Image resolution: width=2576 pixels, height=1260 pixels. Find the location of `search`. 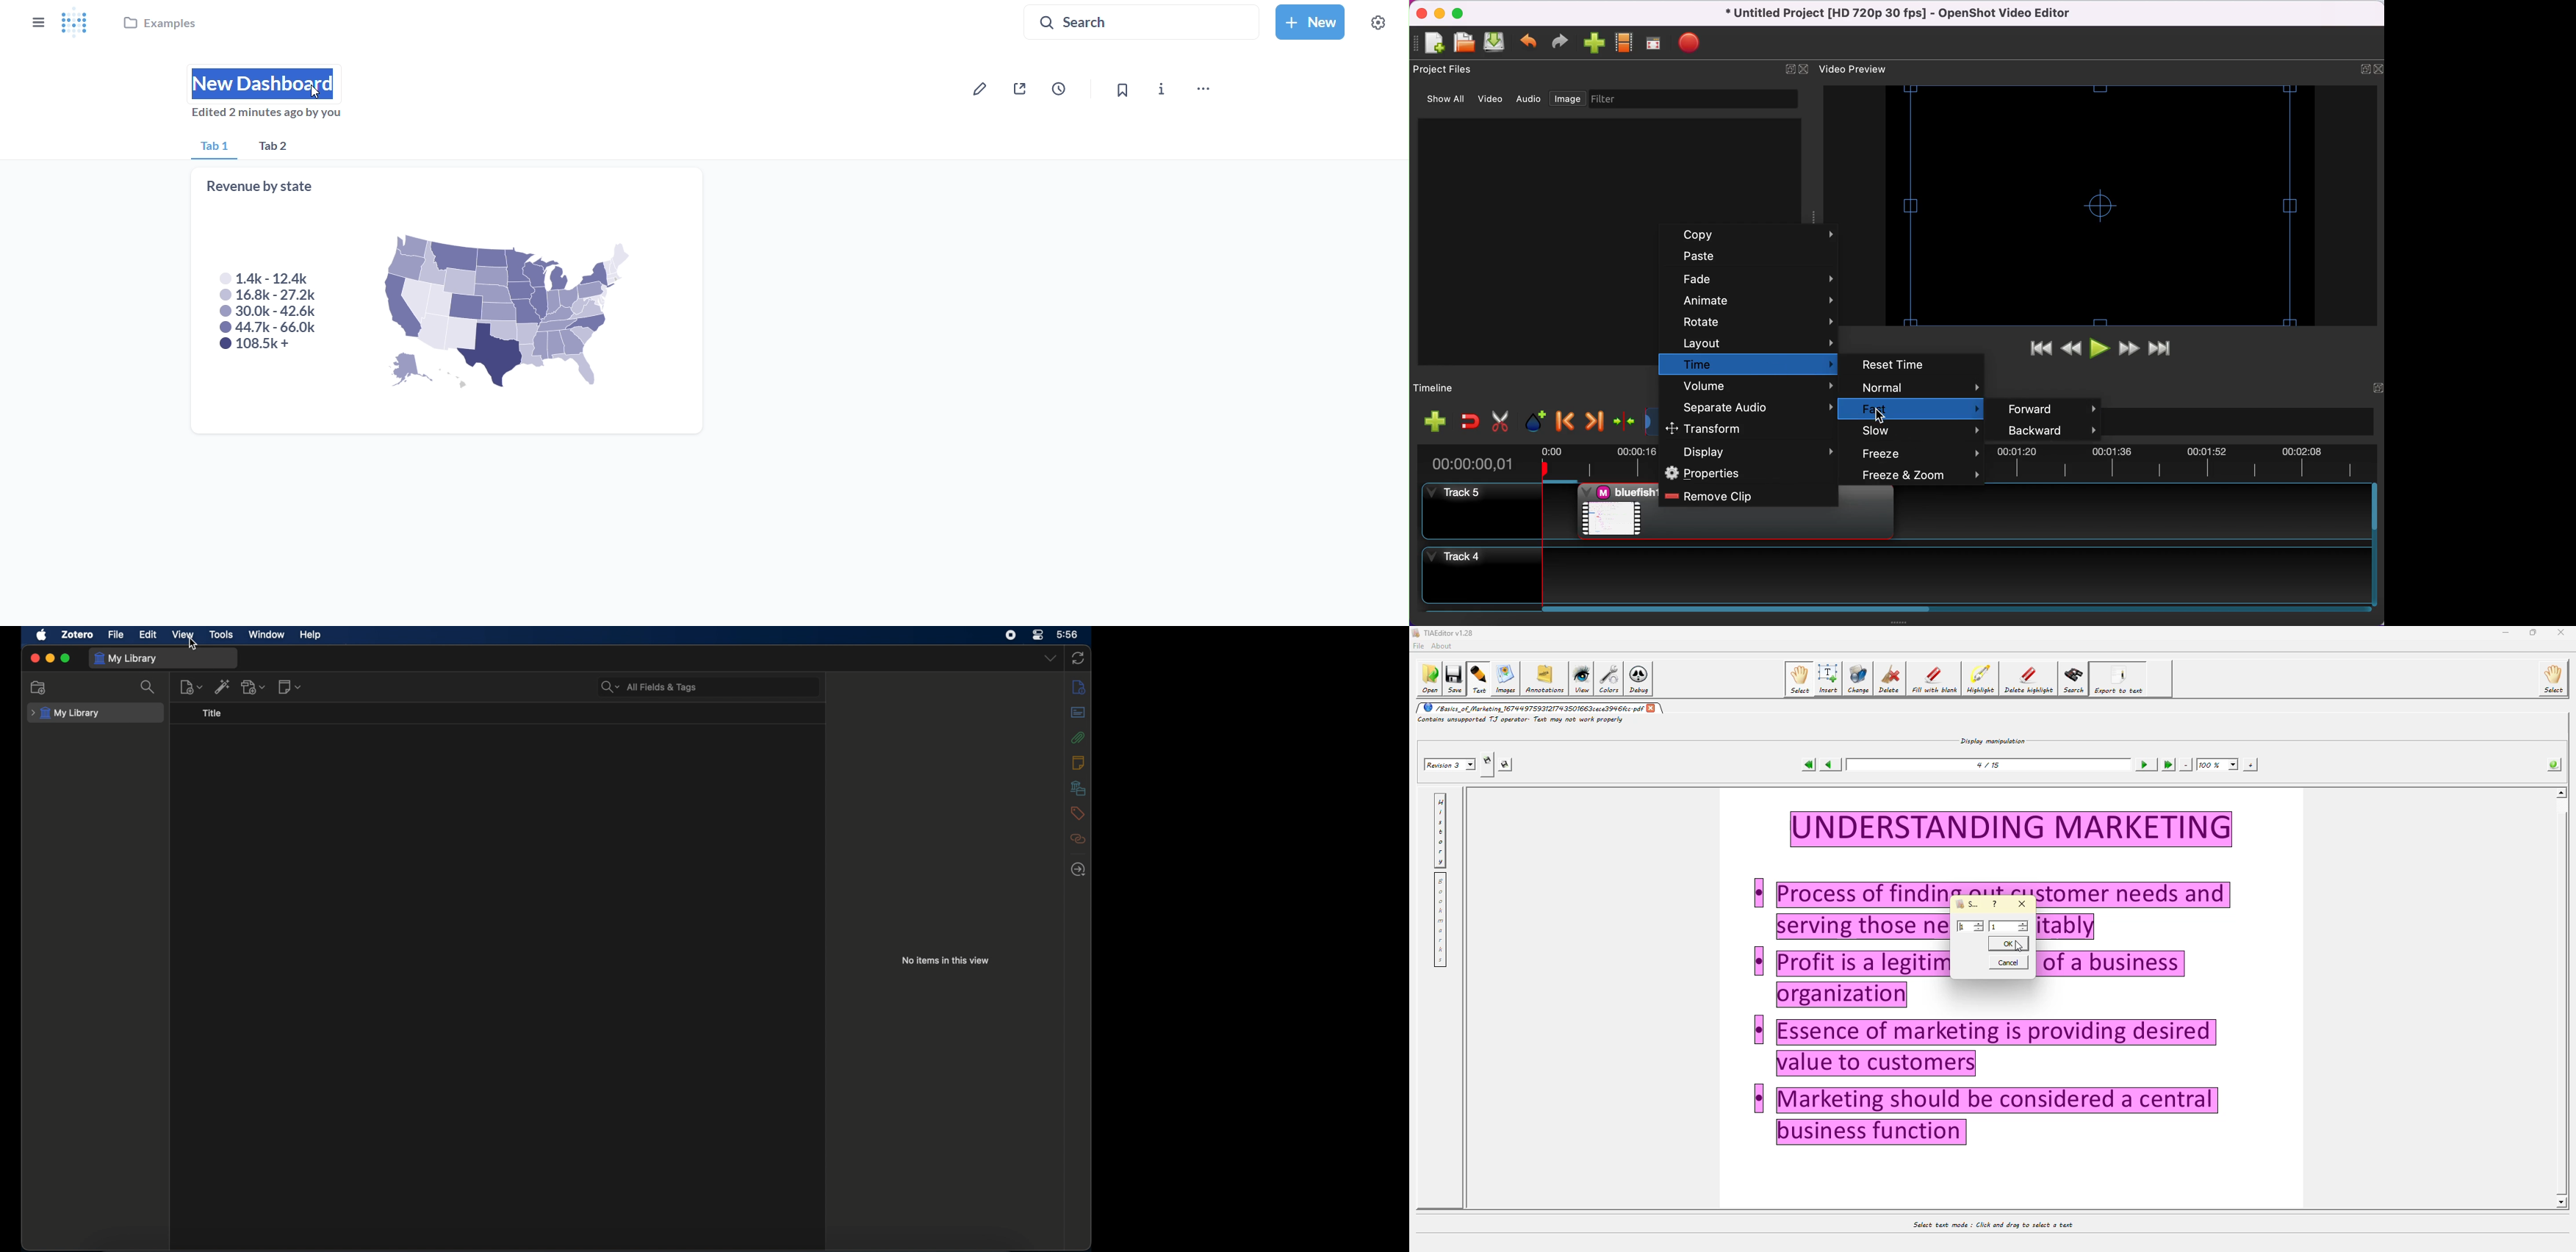

search is located at coordinates (150, 687).